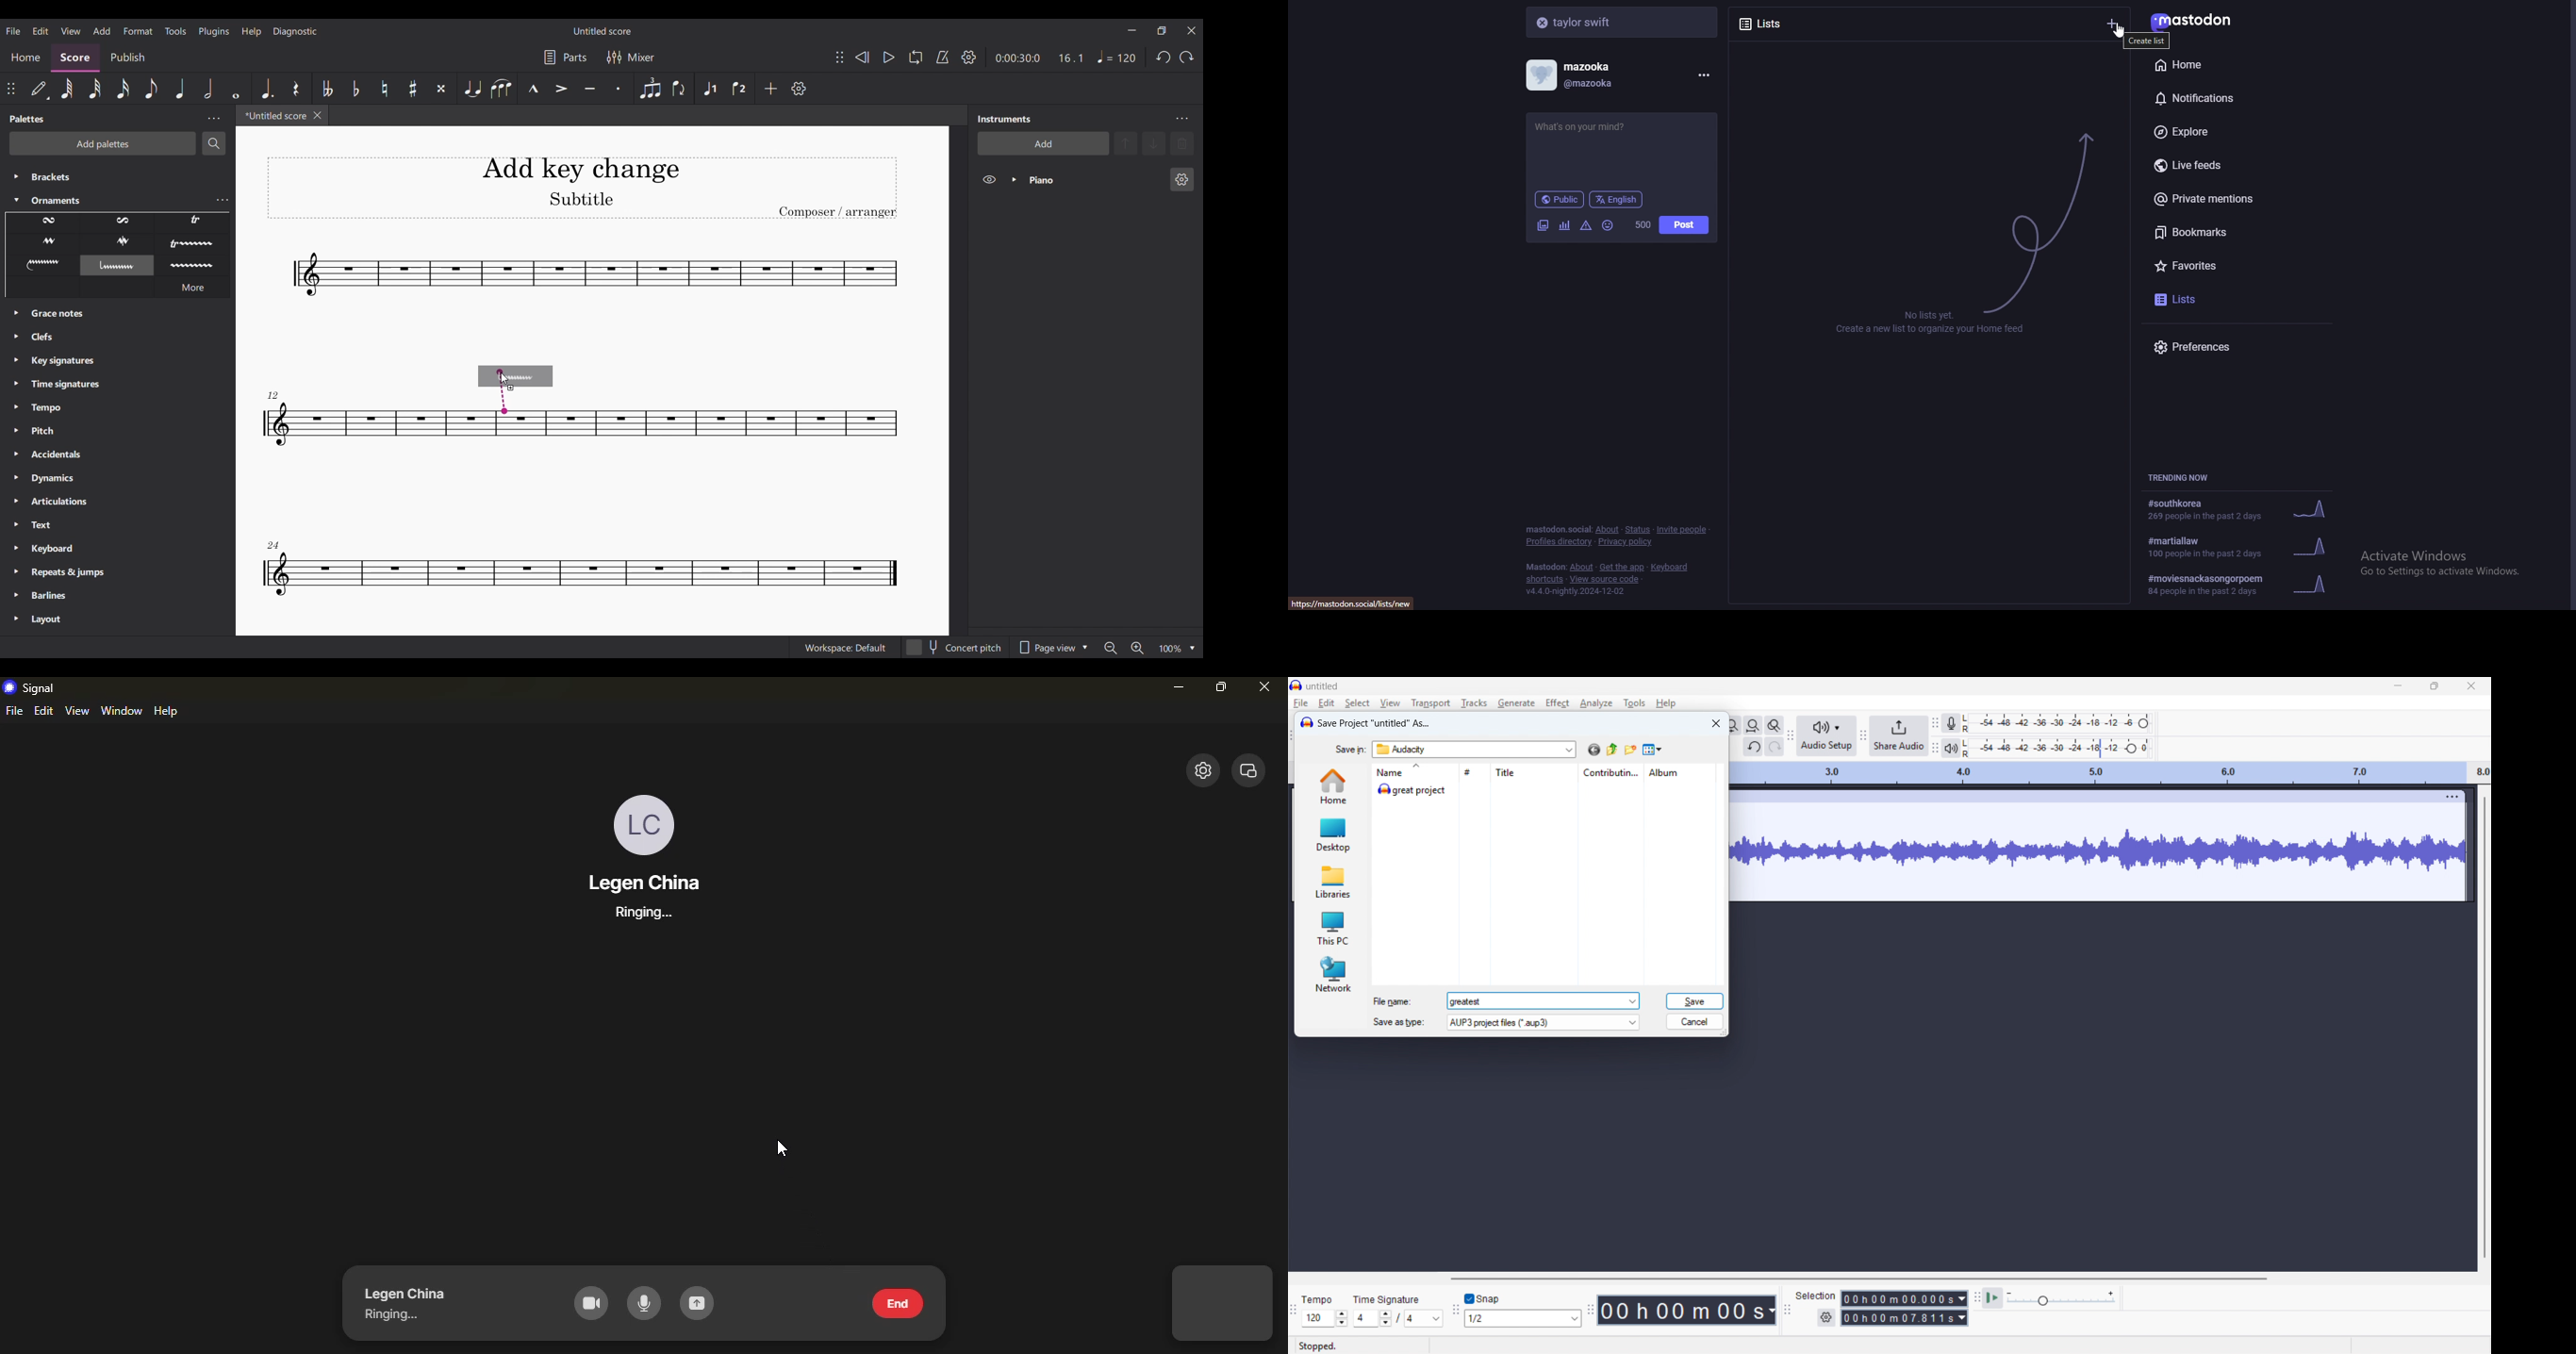 The height and width of the screenshot is (1372, 2576). What do you see at coordinates (1319, 1346) in the screenshot?
I see `stopped` at bounding box center [1319, 1346].